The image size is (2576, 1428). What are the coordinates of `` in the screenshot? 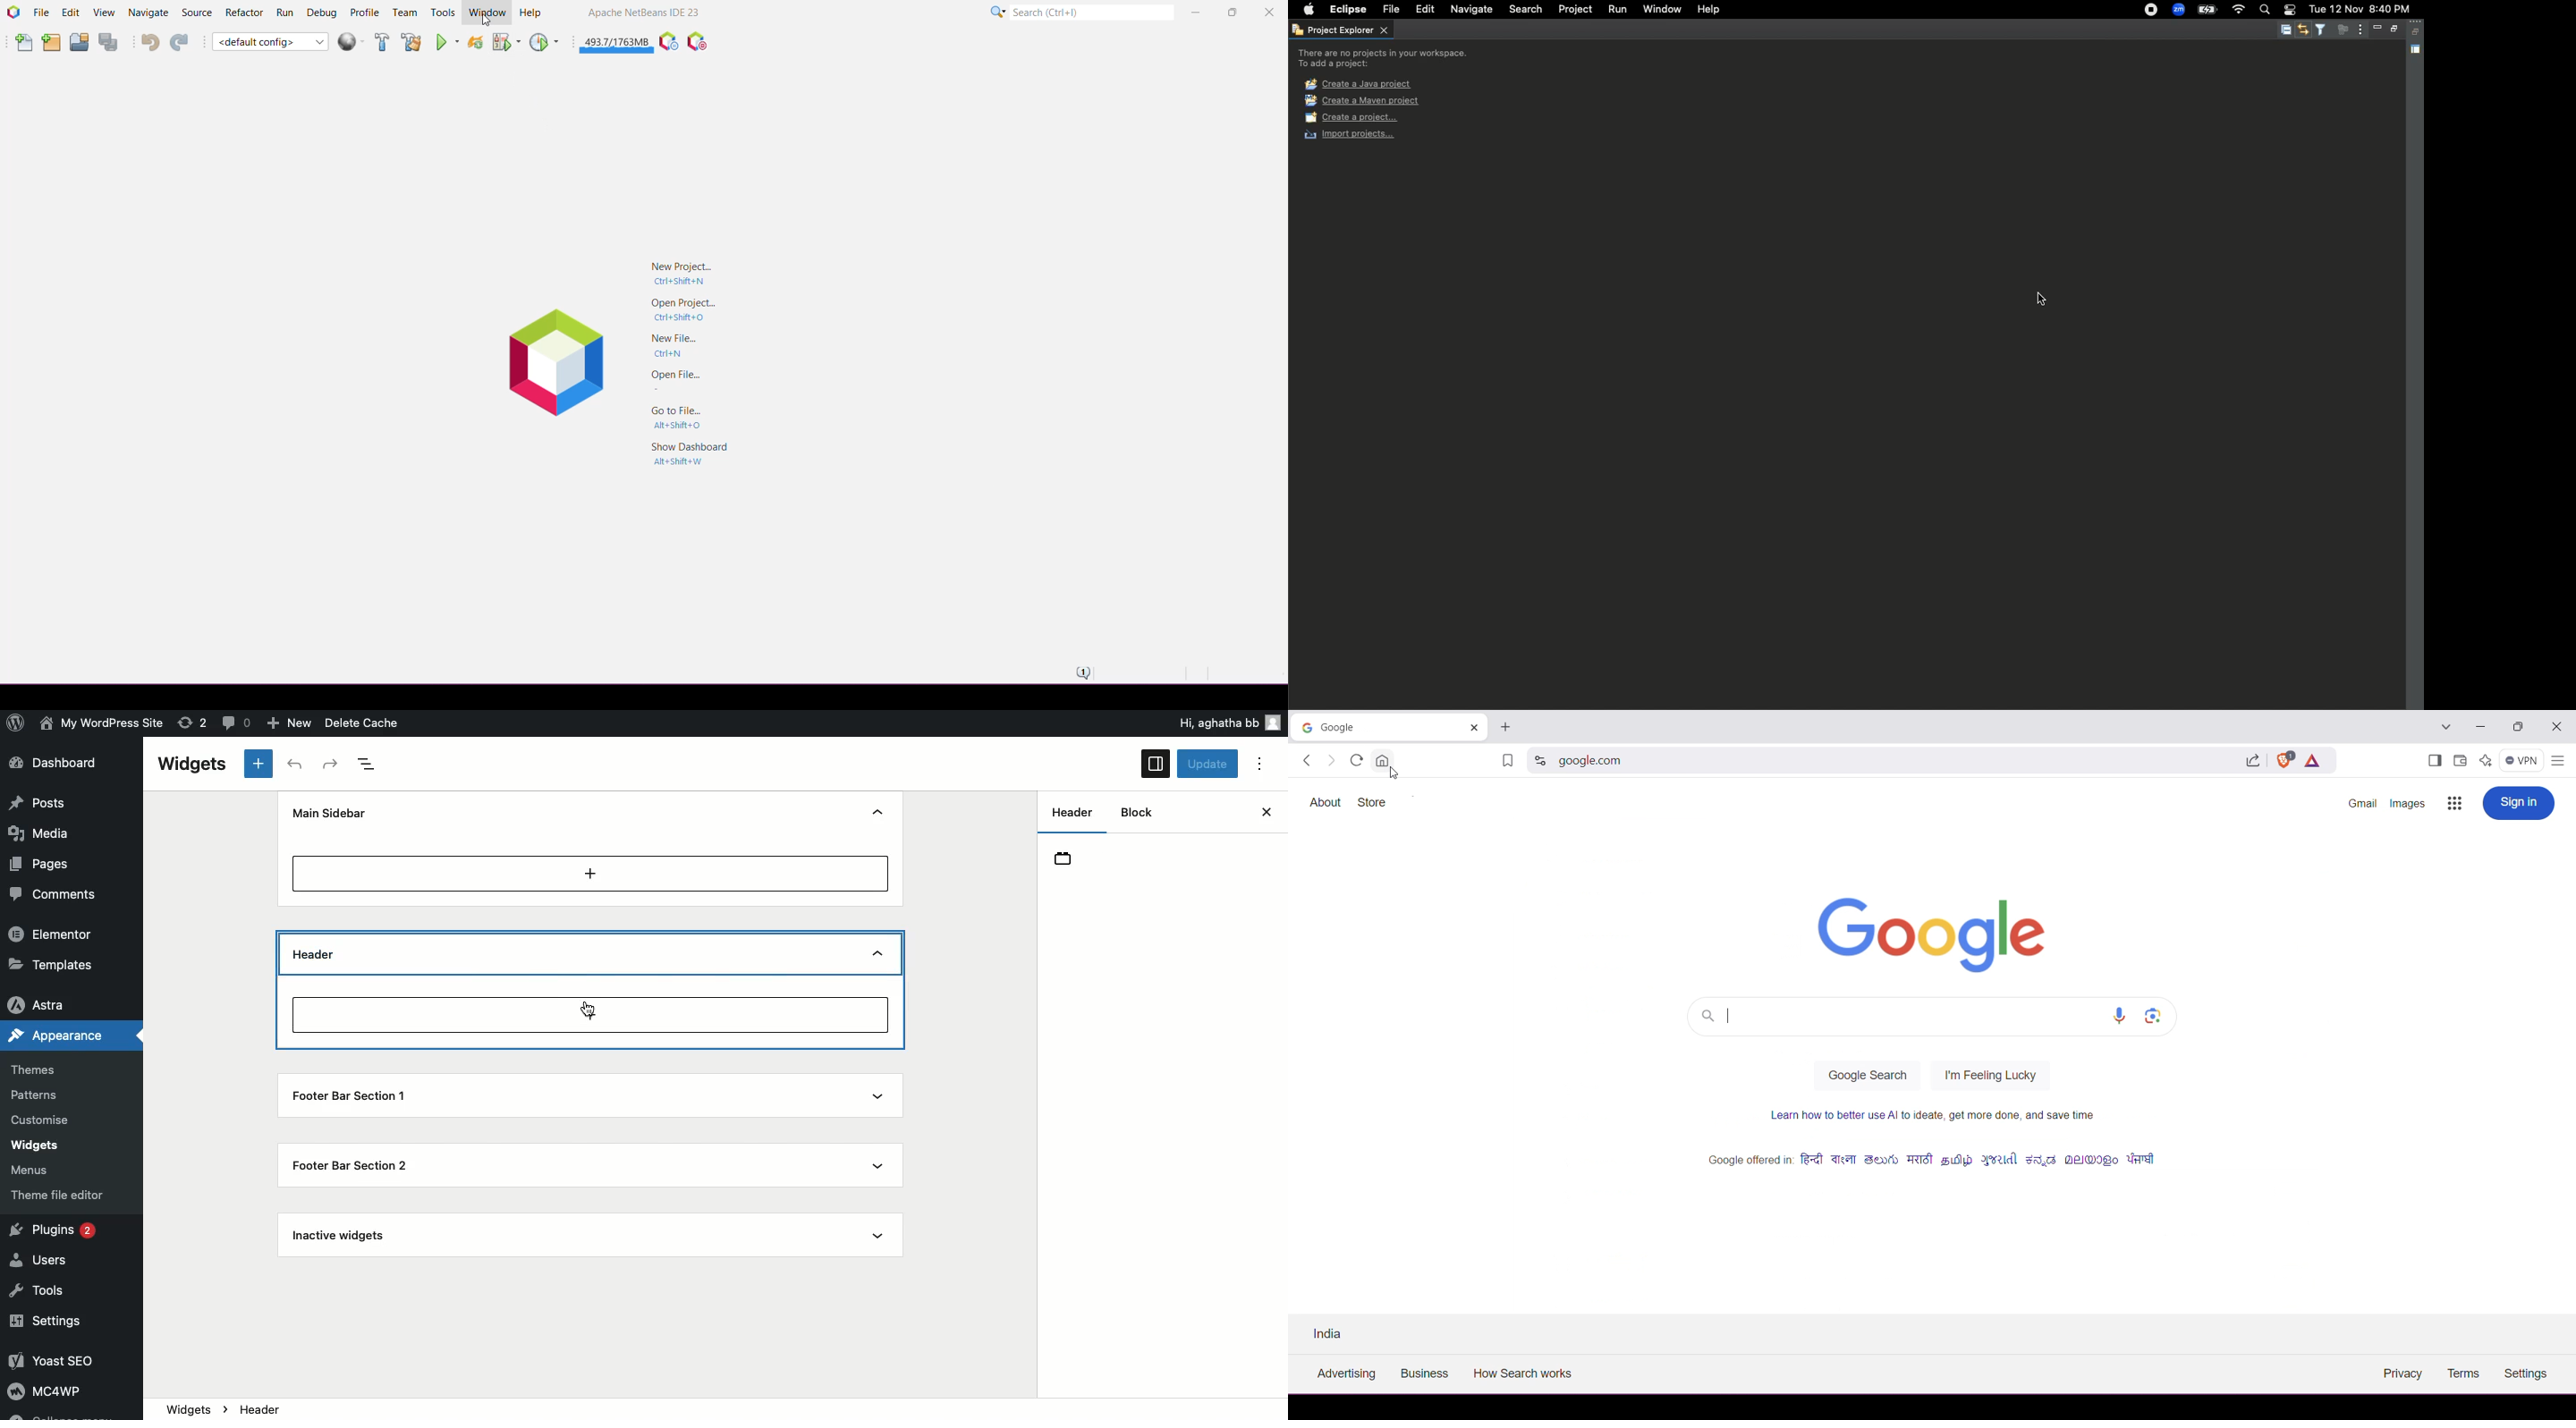 It's located at (353, 42).